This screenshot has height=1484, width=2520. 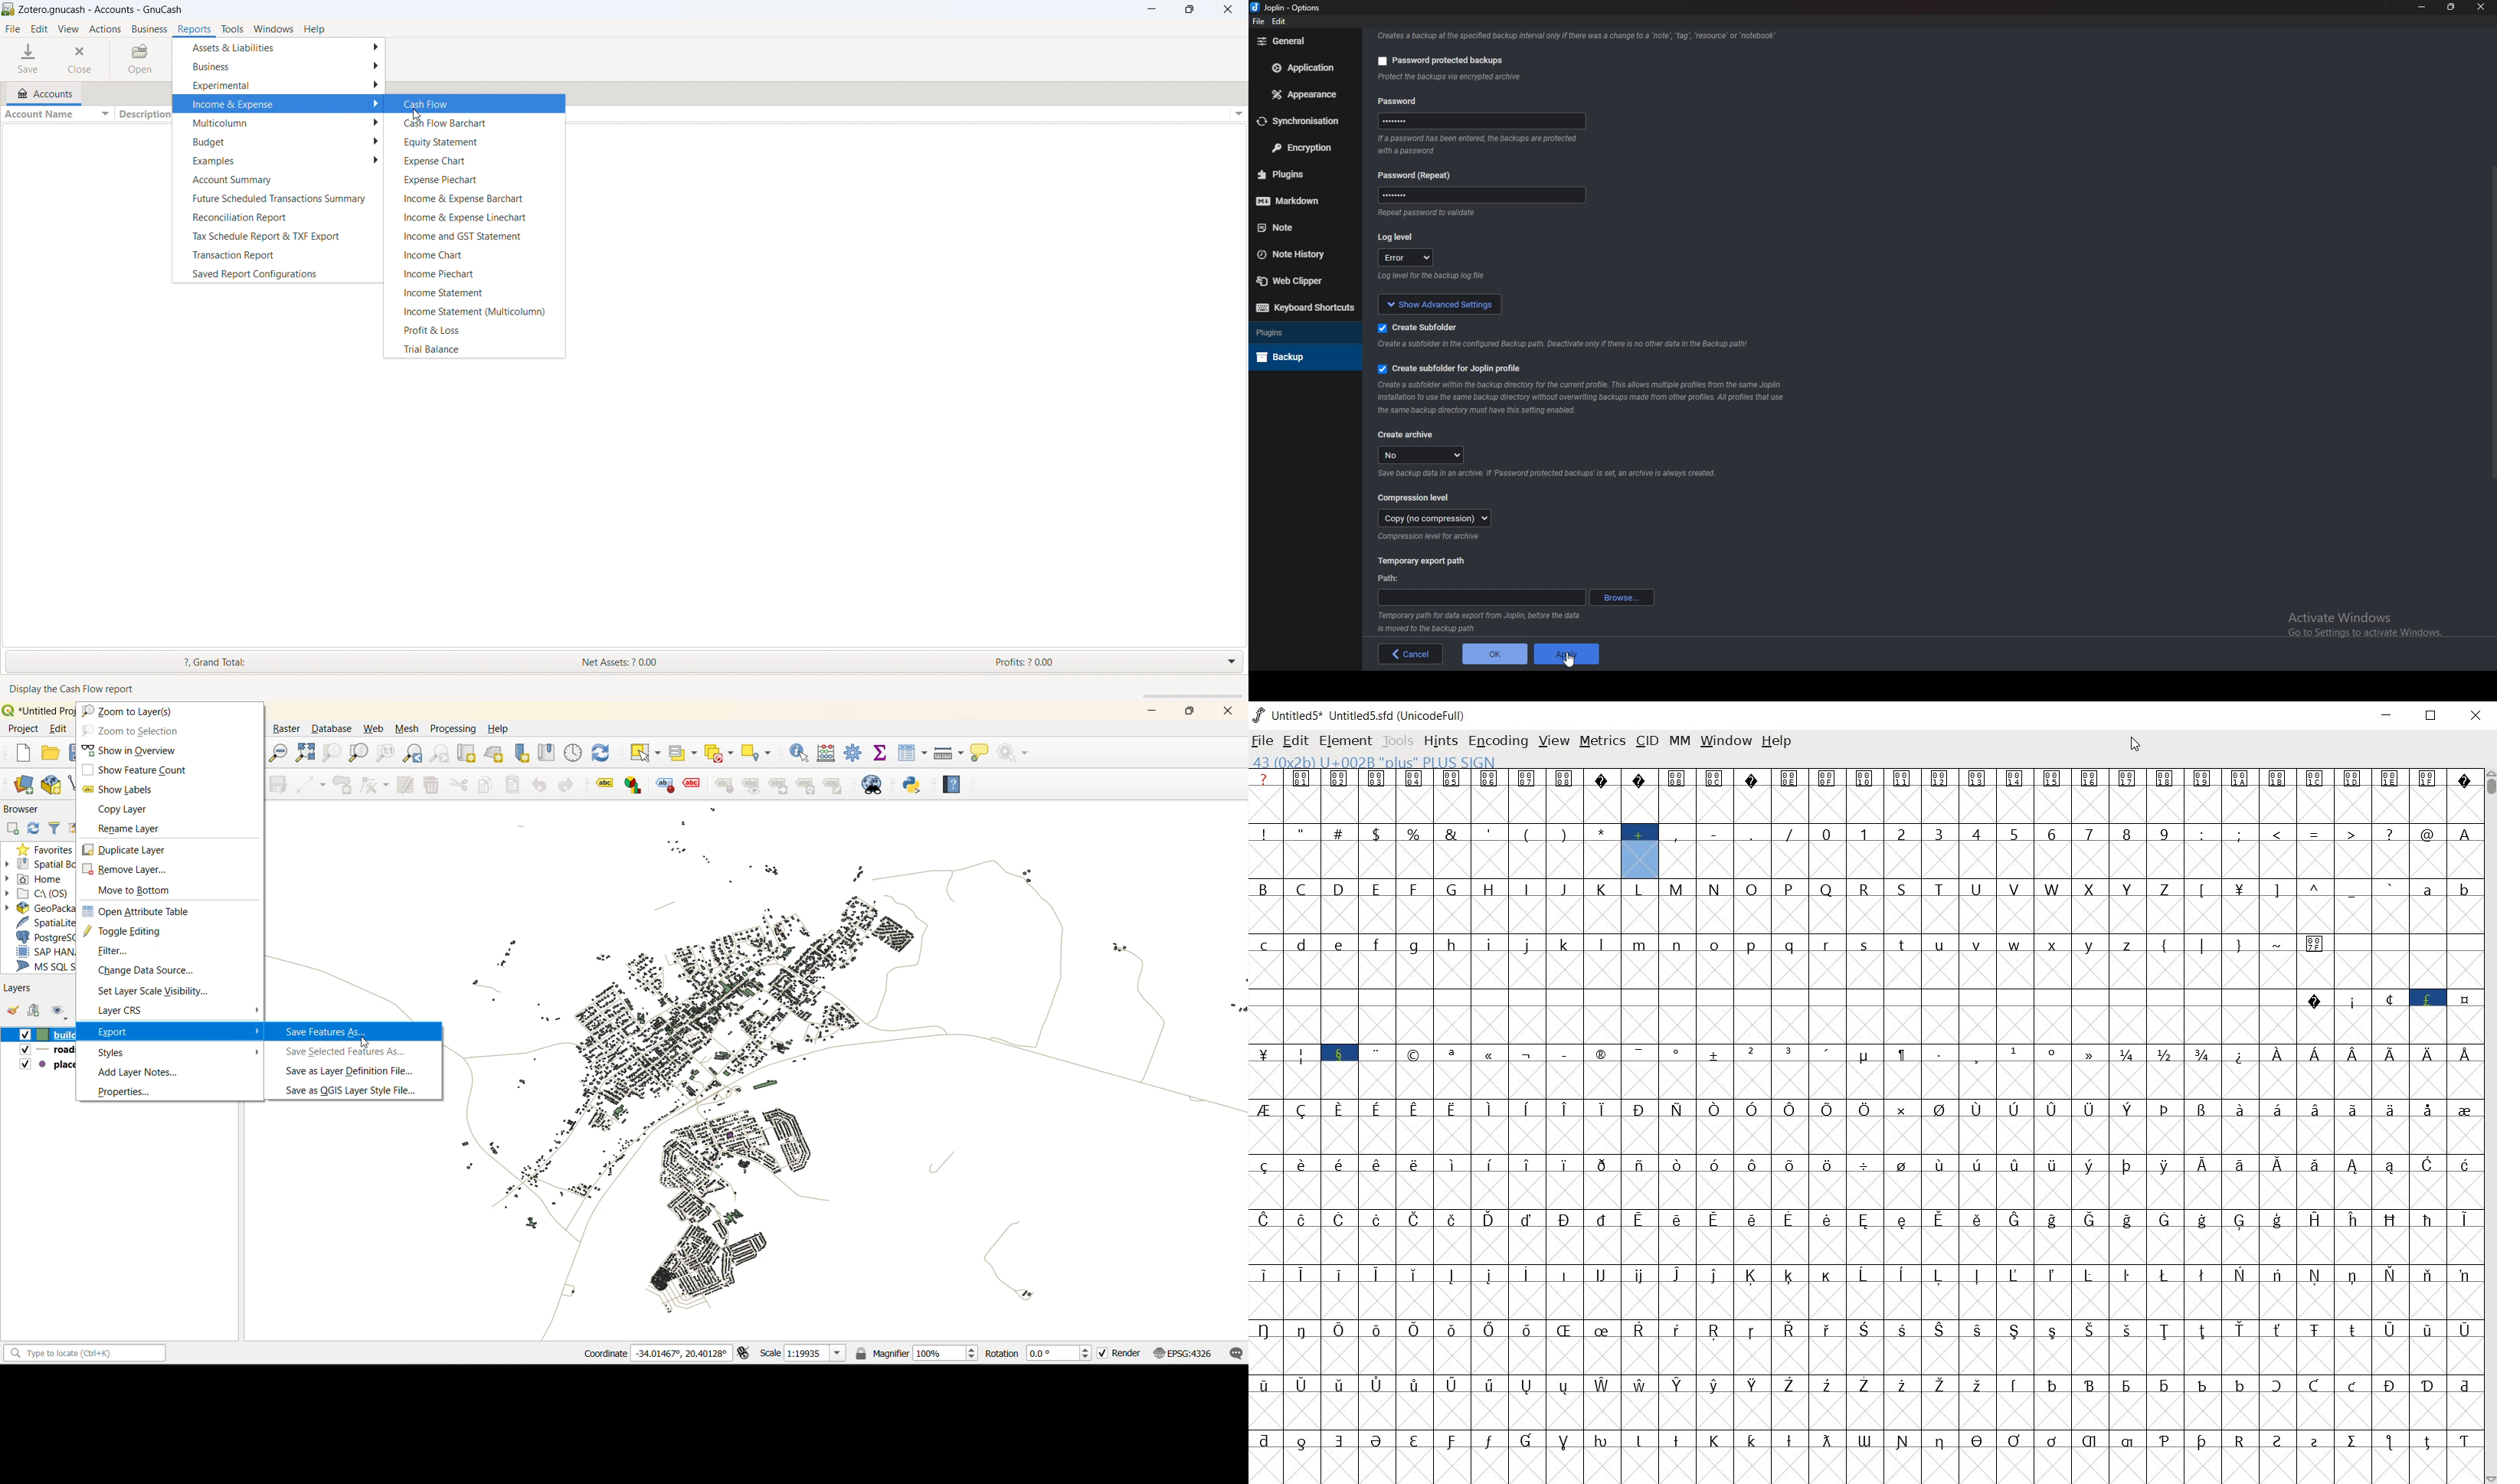 I want to click on Create sub folder for Joplin profile, so click(x=1449, y=369).